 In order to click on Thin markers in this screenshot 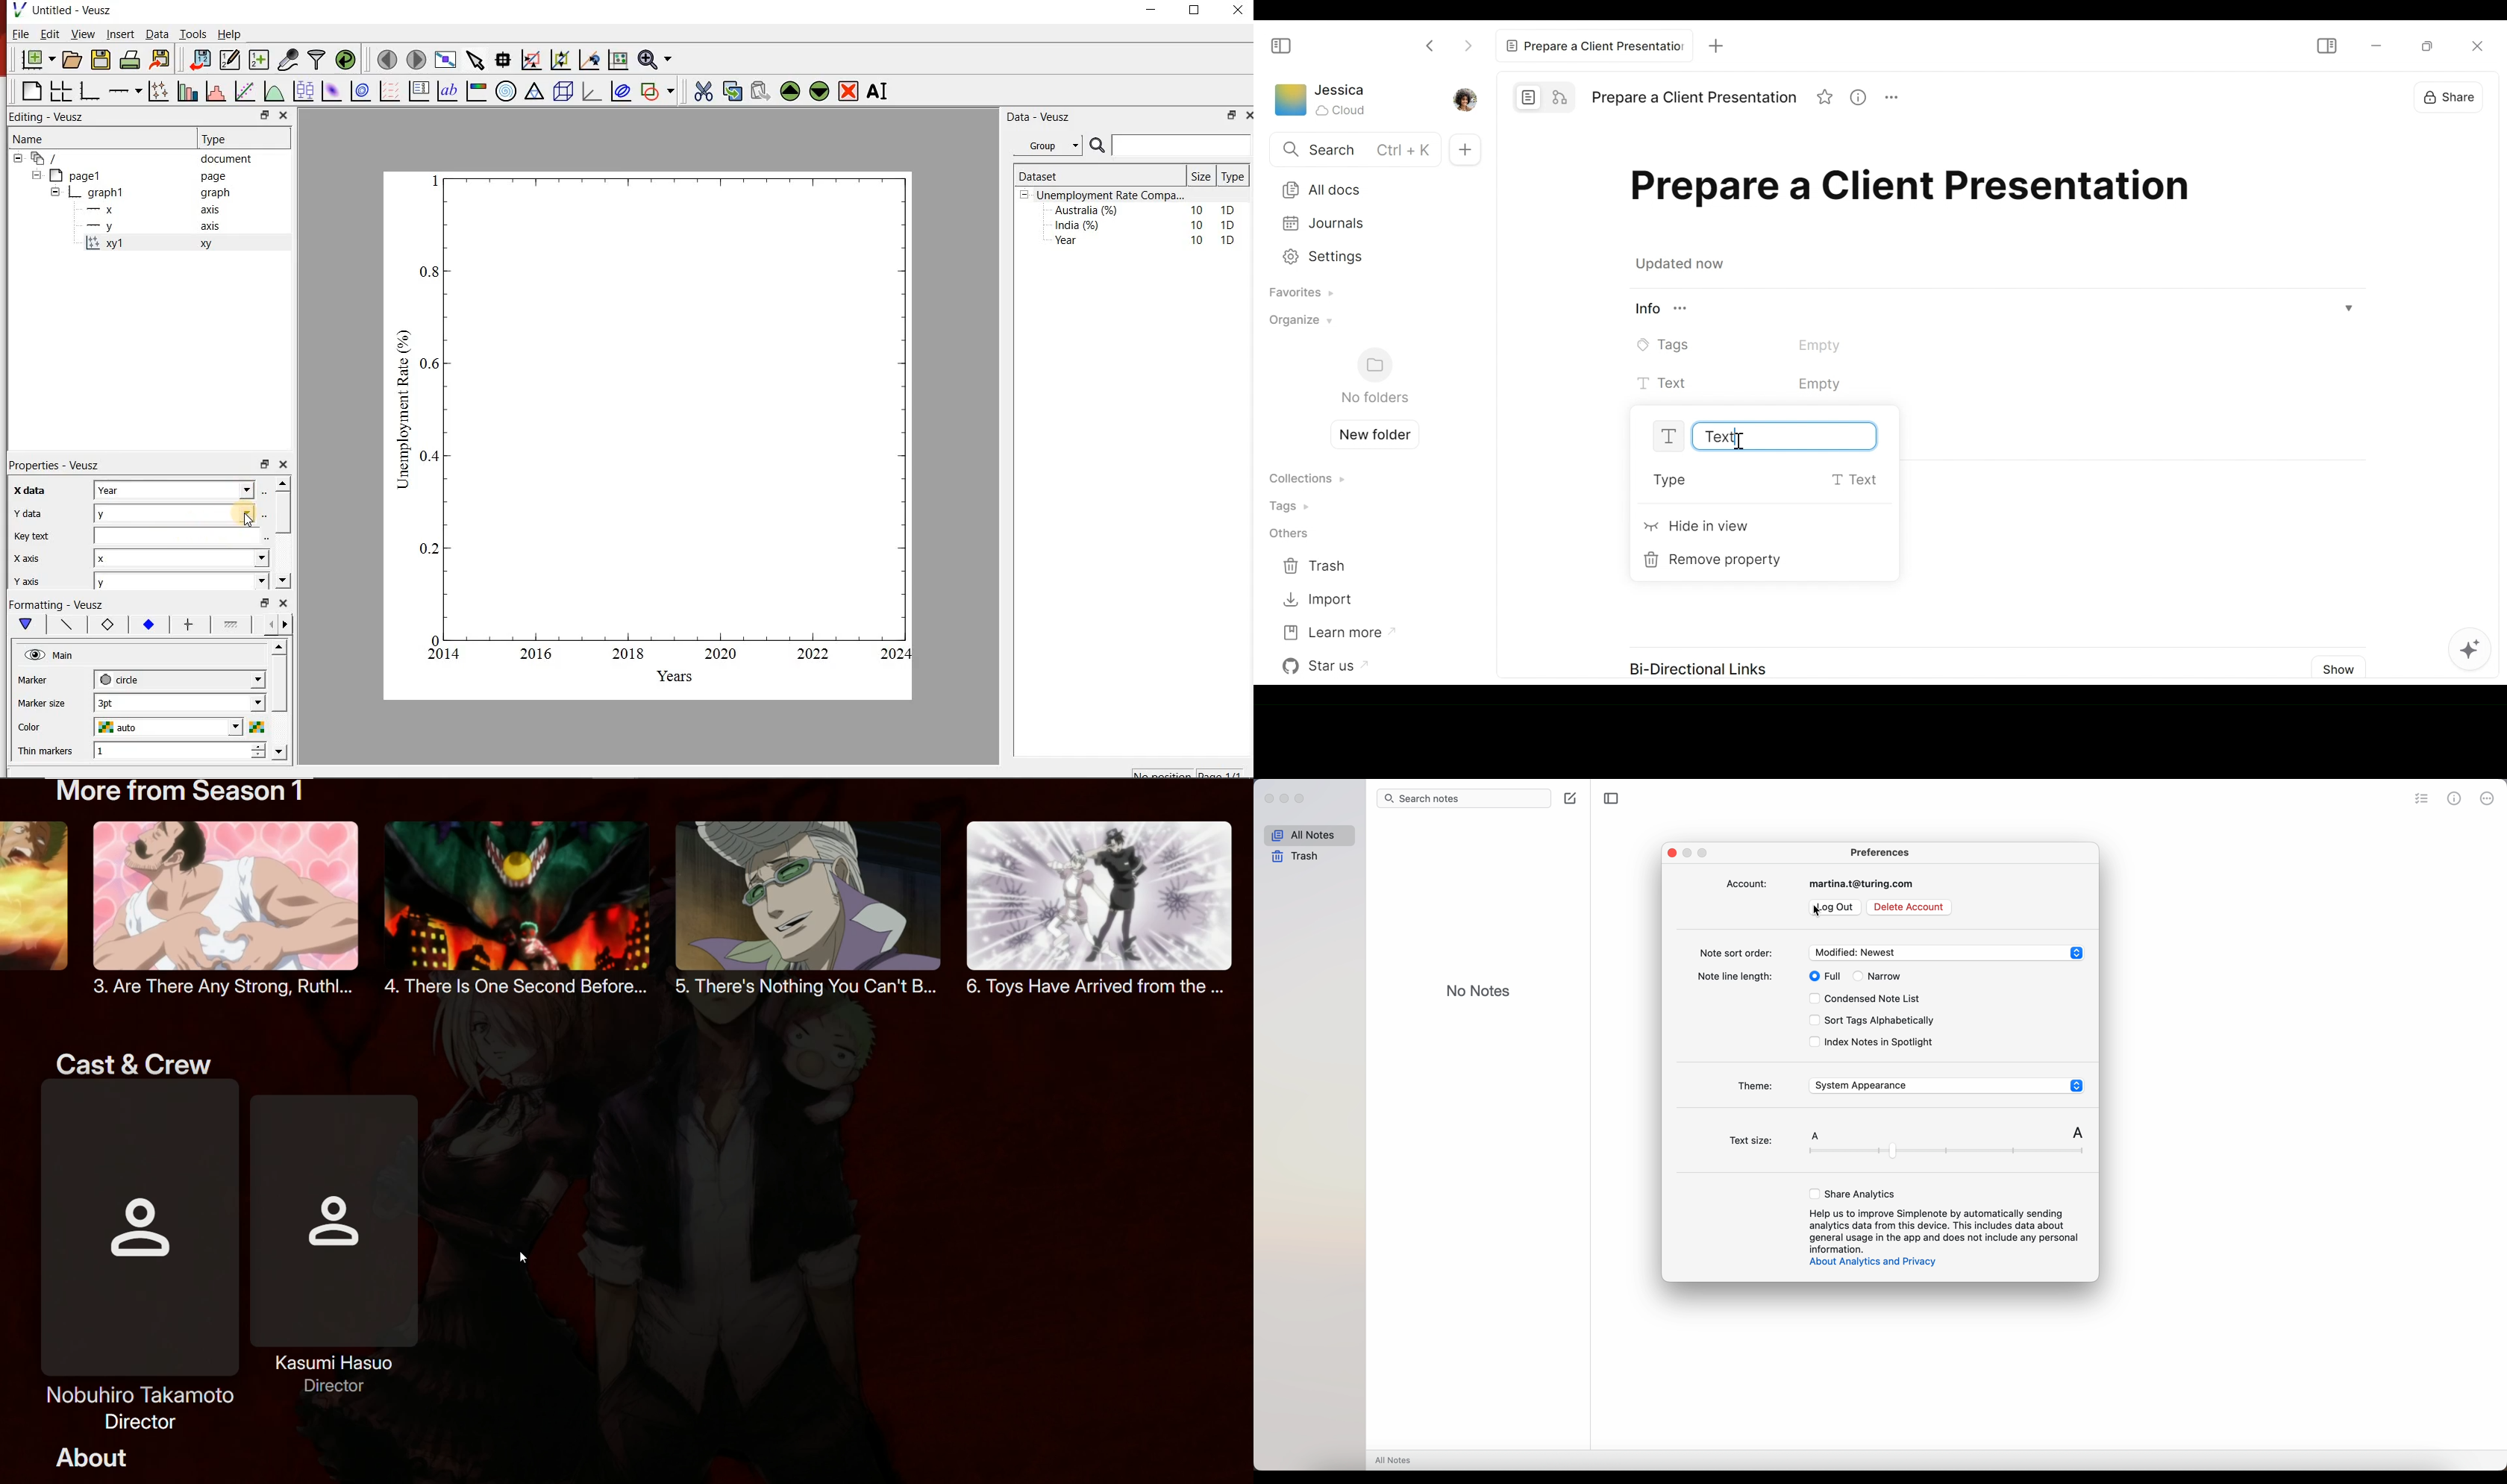, I will do `click(46, 752)`.